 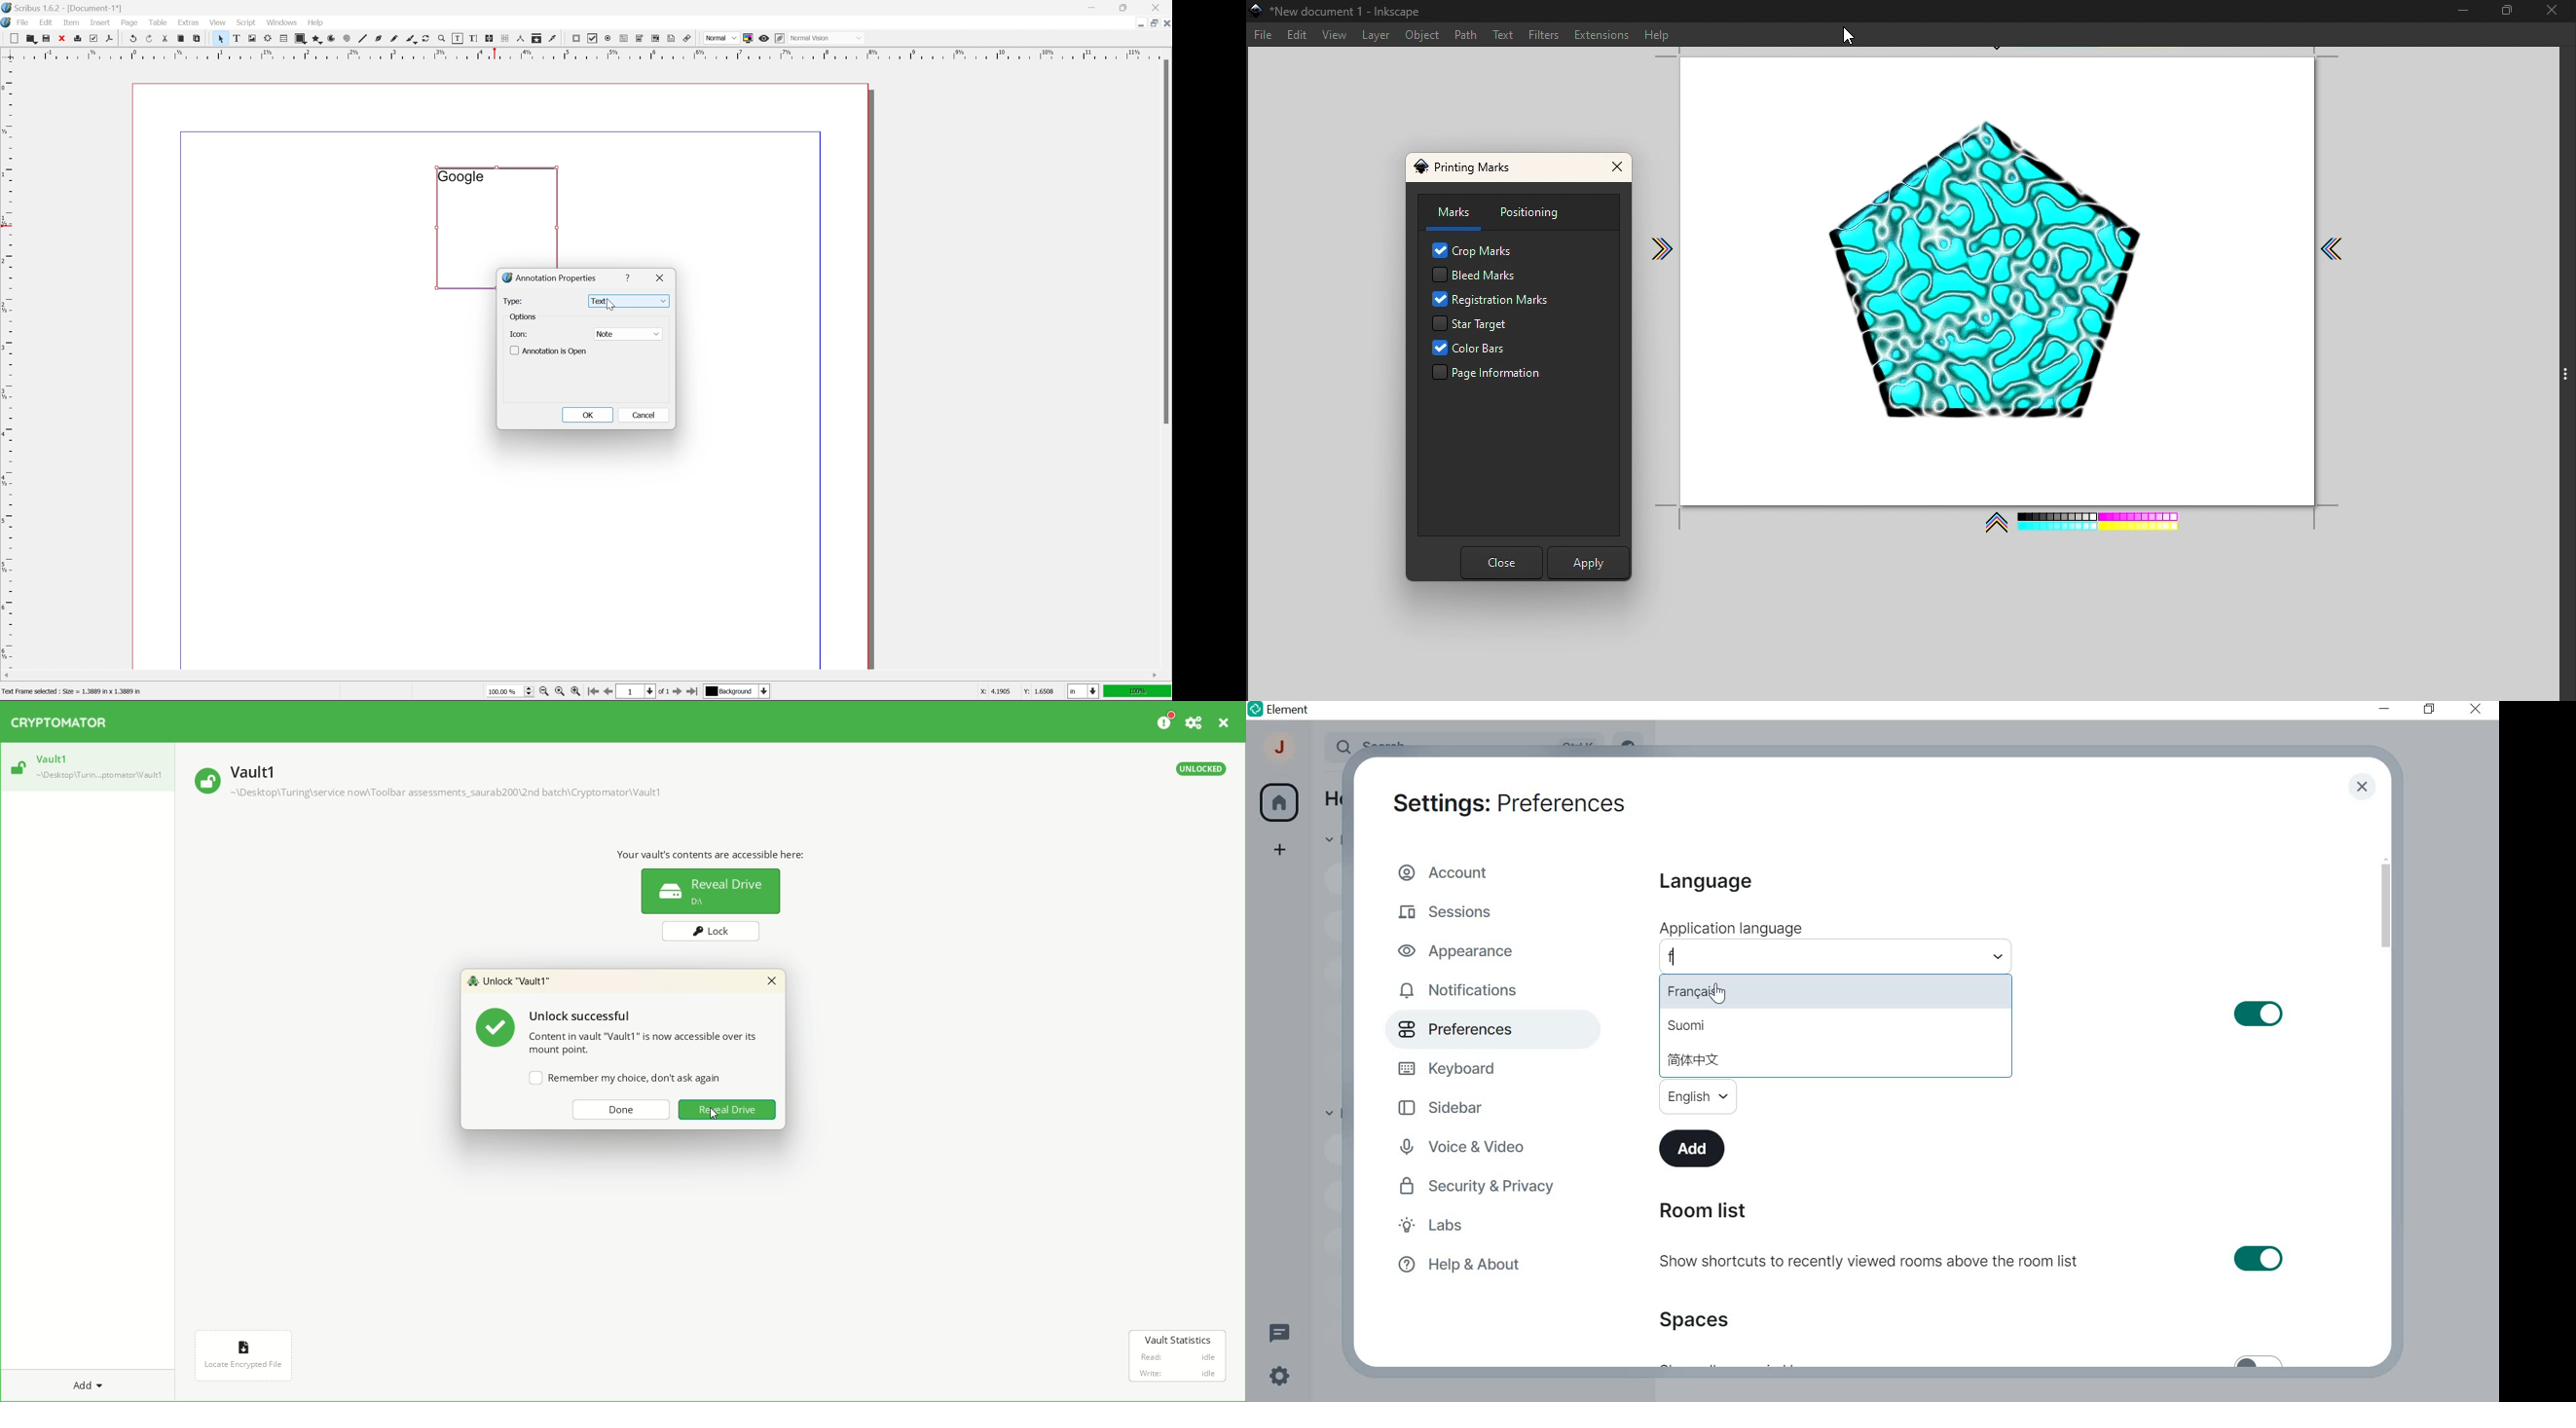 What do you see at coordinates (1458, 1227) in the screenshot?
I see `LABS` at bounding box center [1458, 1227].